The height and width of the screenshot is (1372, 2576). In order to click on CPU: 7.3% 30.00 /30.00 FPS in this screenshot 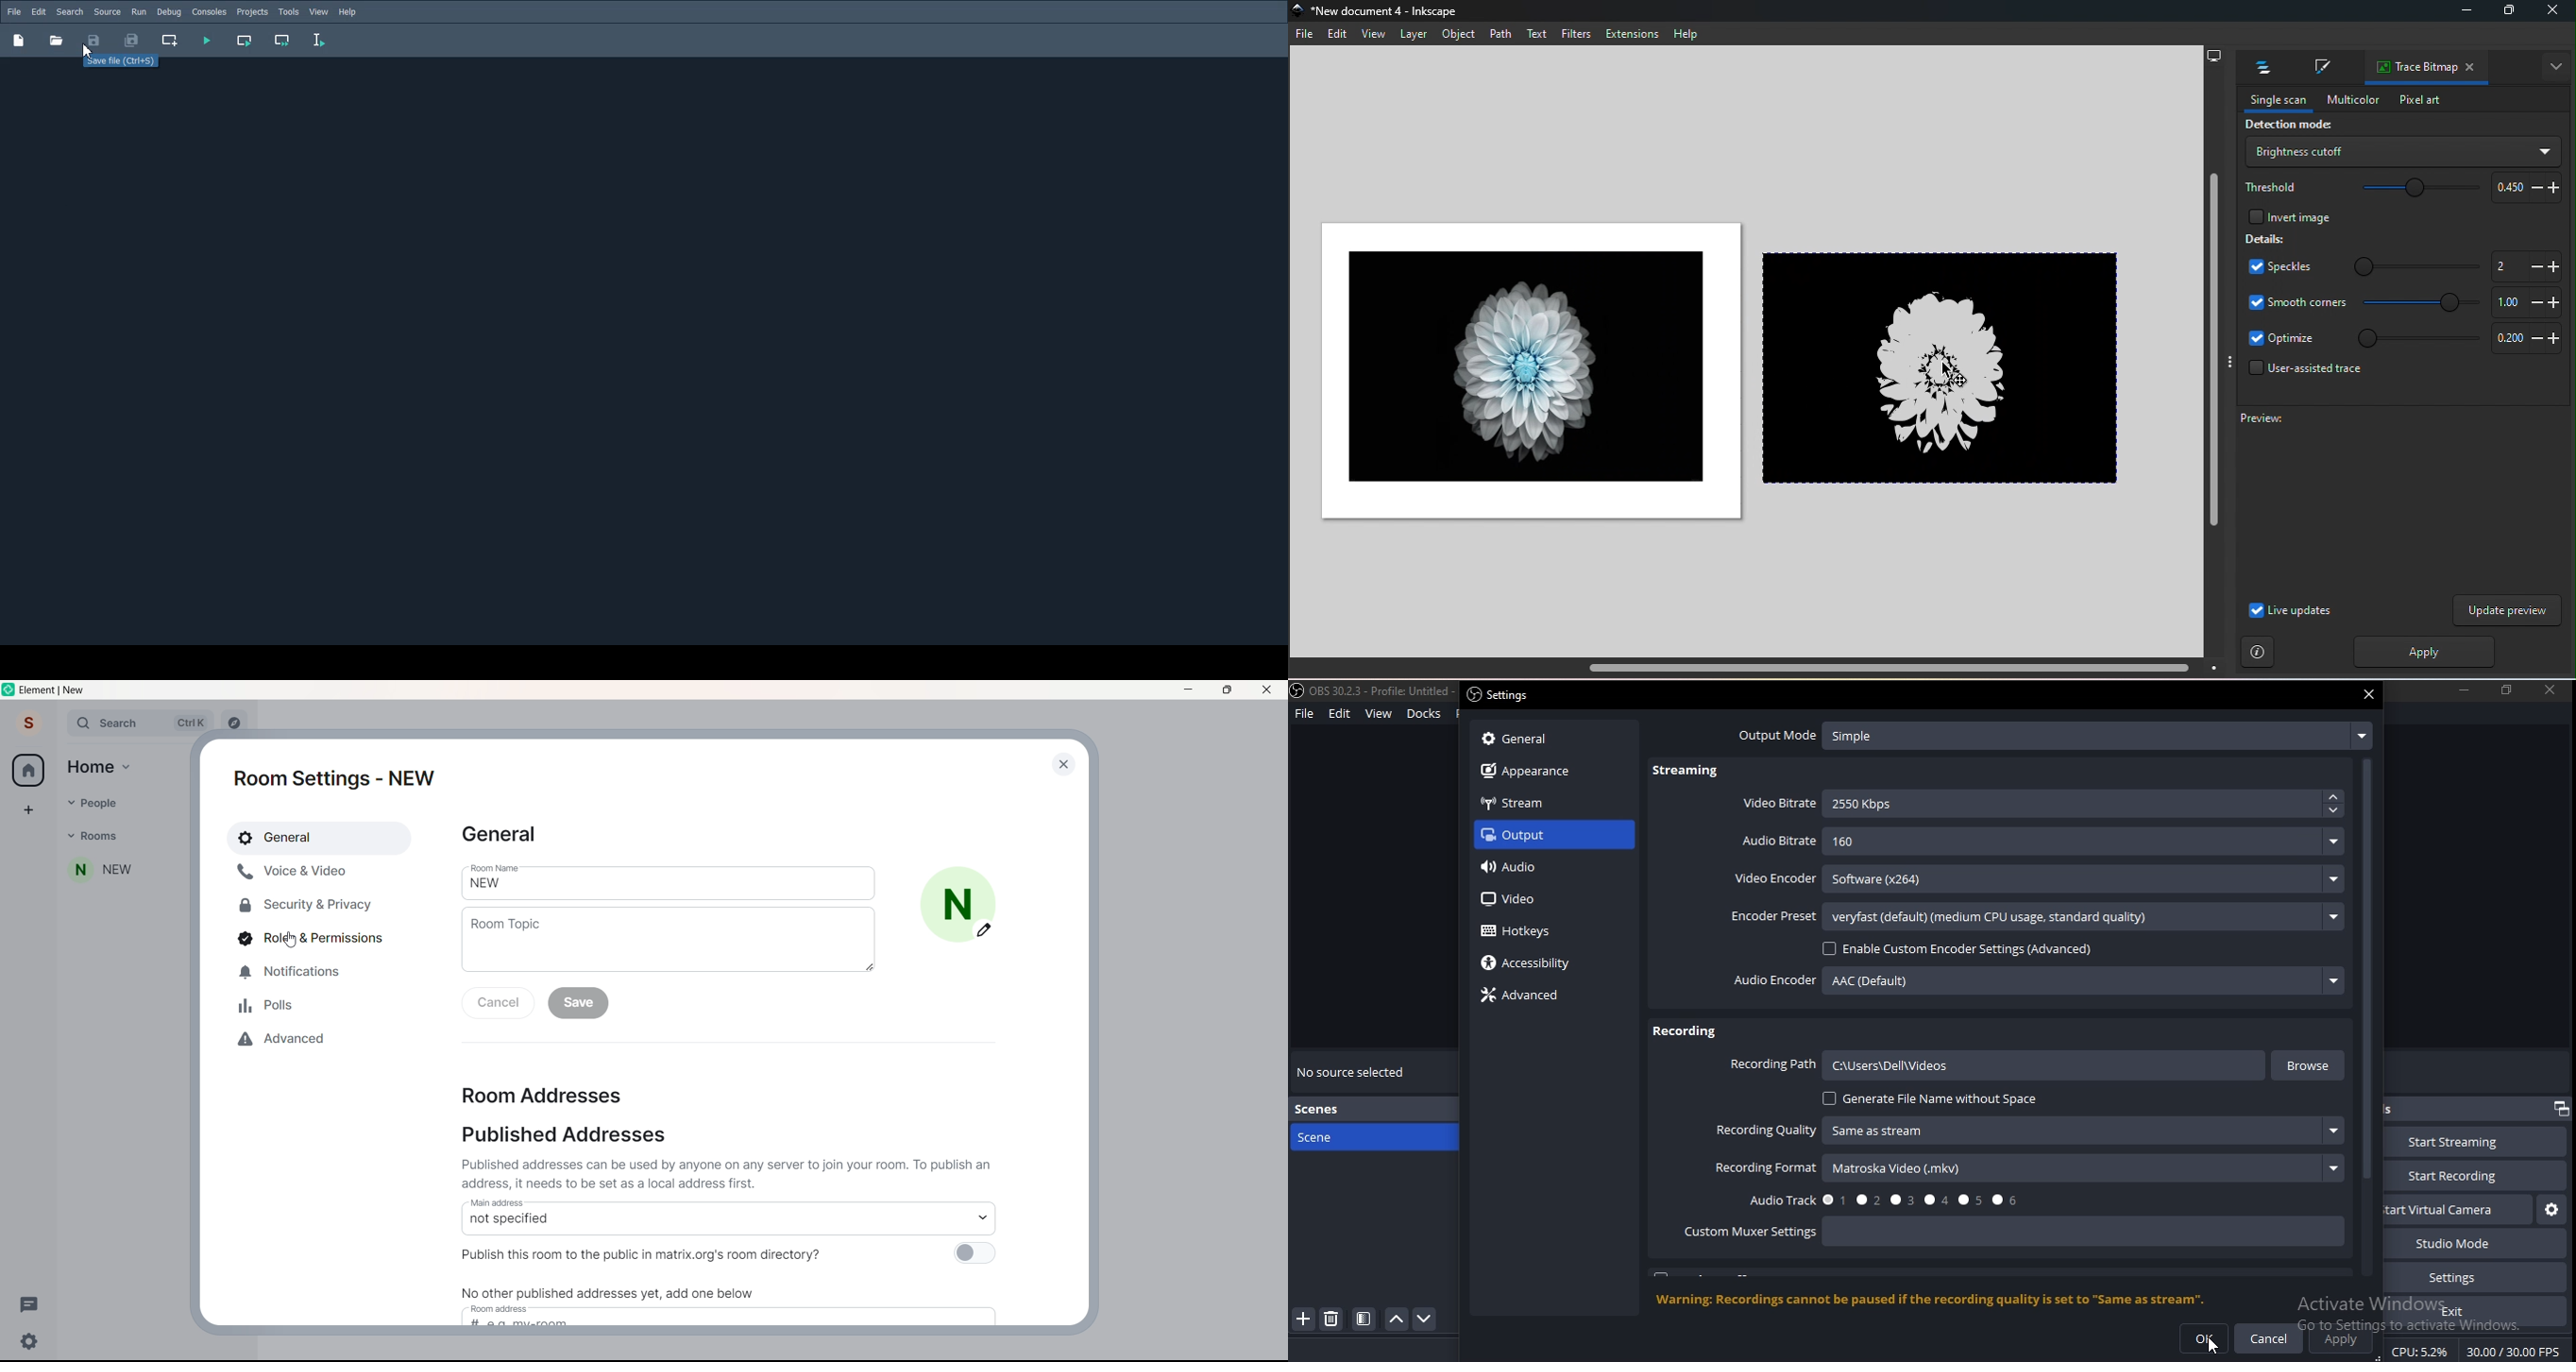, I will do `click(2478, 1352)`.